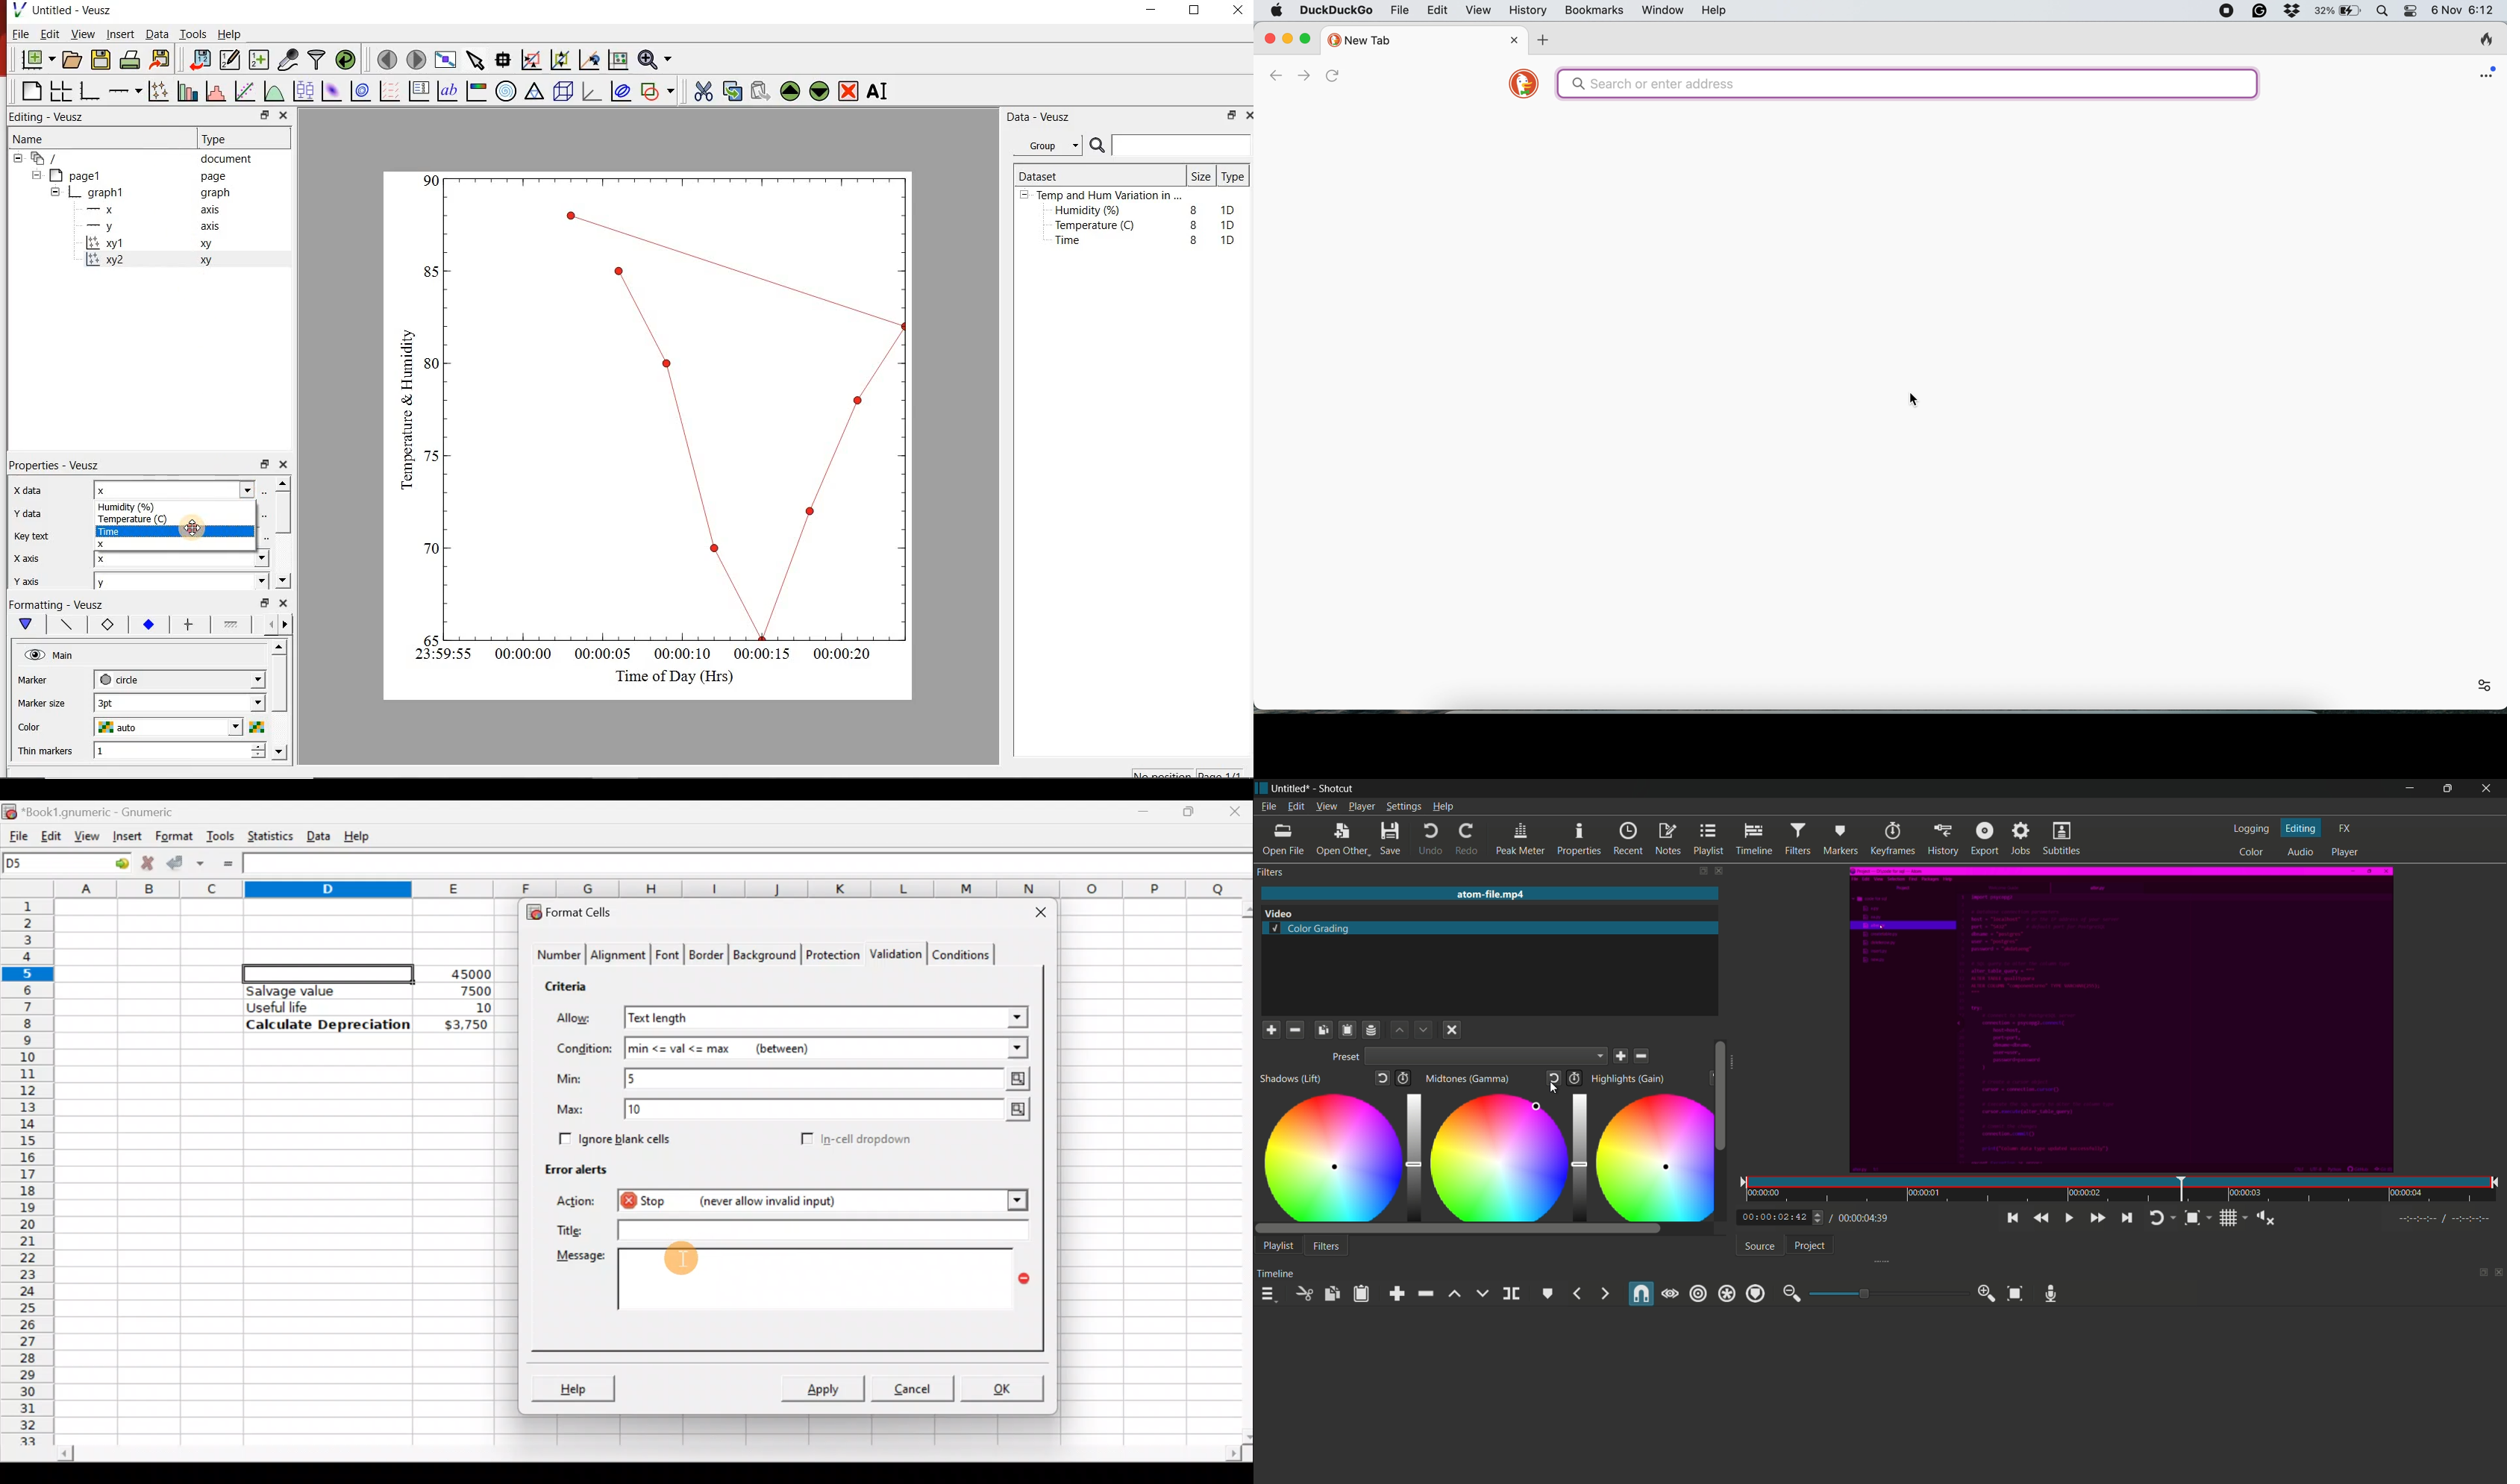  I want to click on append, so click(1400, 1294).